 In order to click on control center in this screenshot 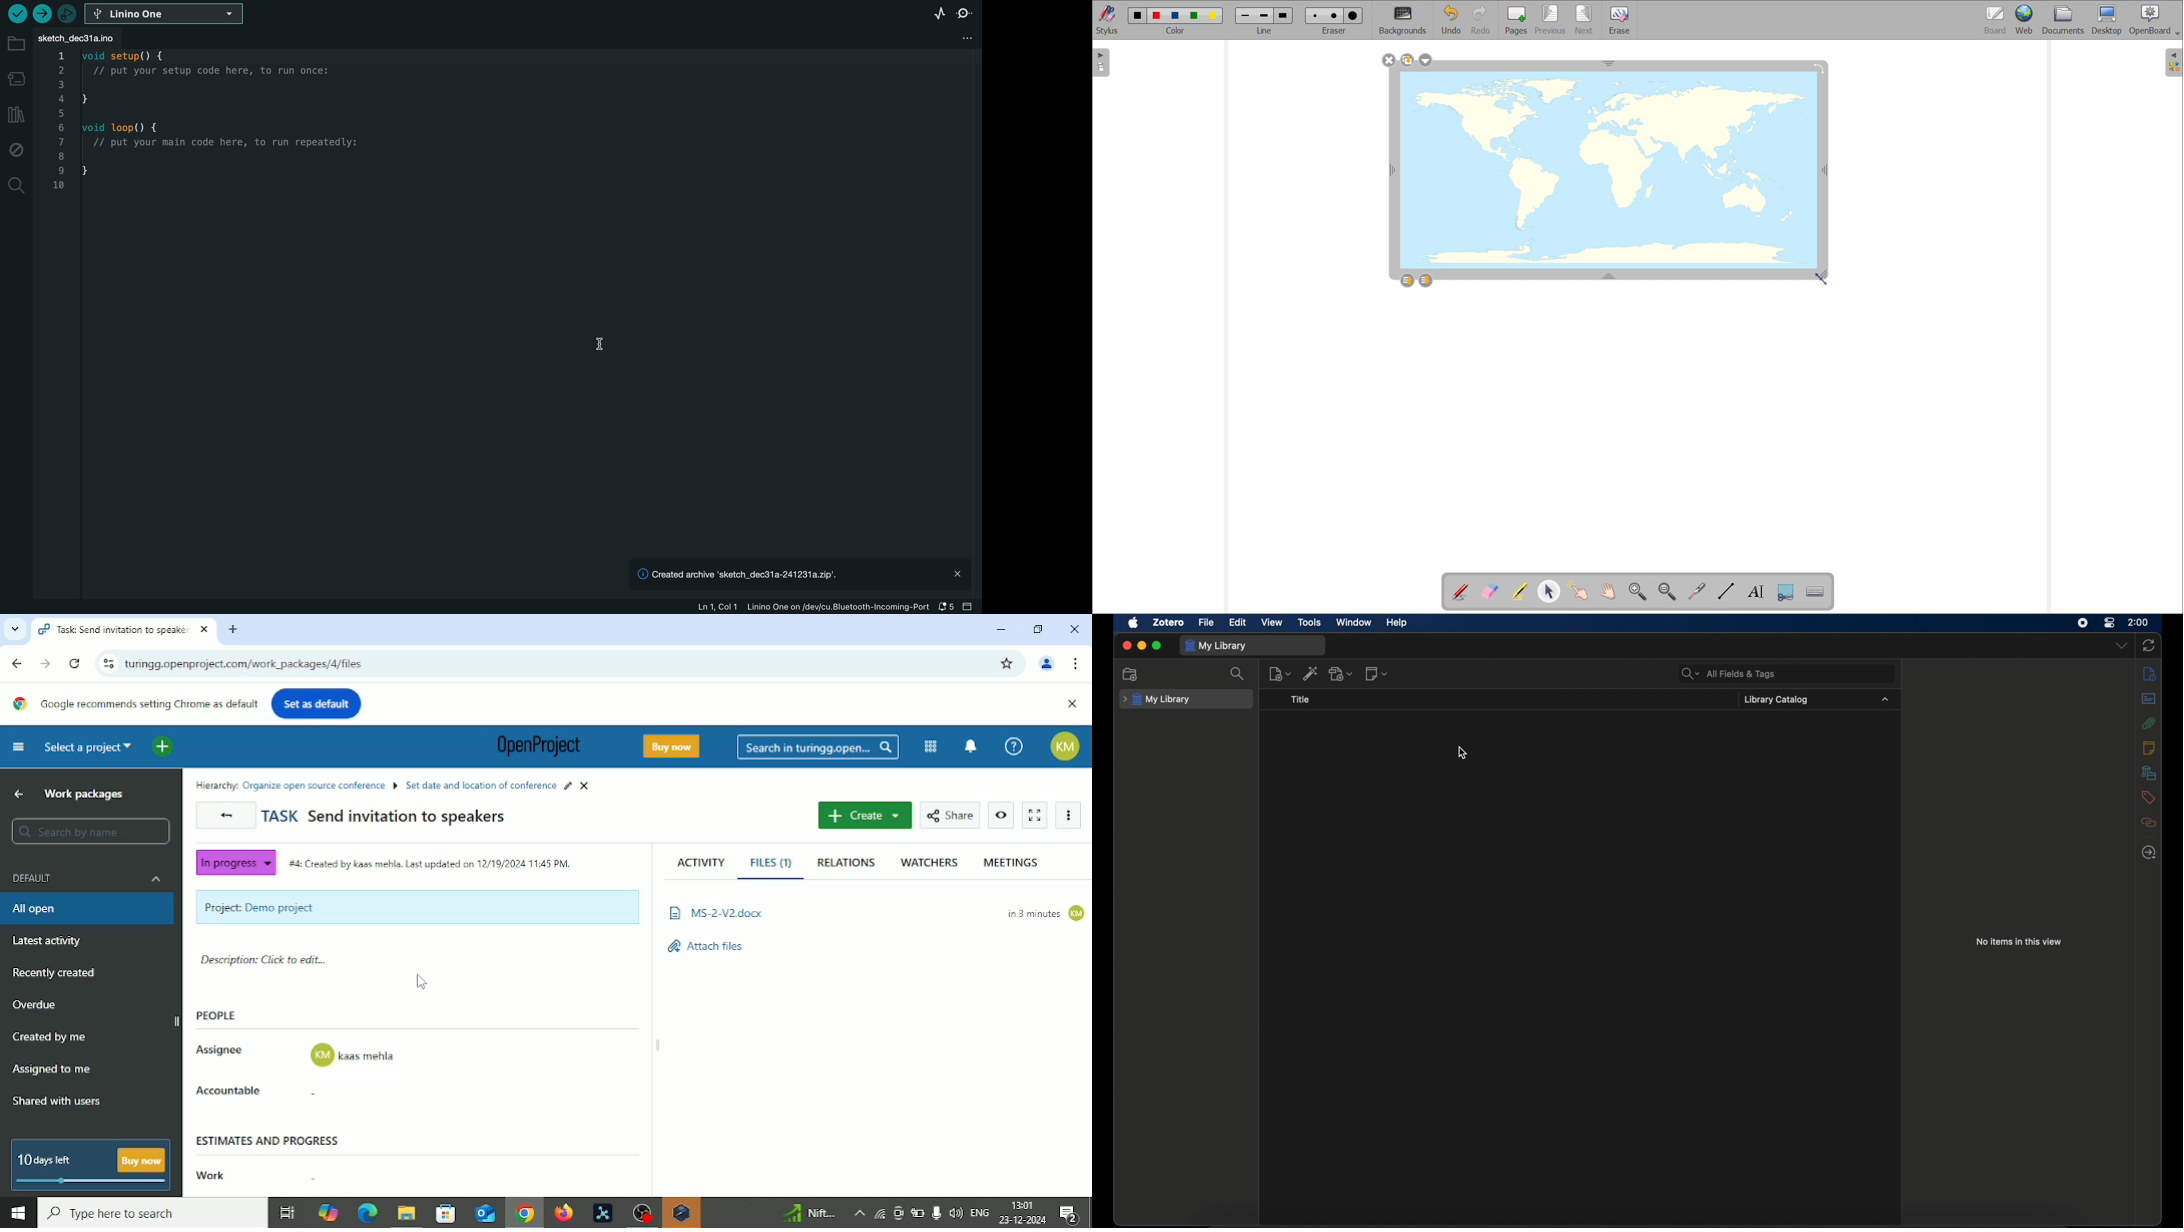, I will do `click(2111, 623)`.